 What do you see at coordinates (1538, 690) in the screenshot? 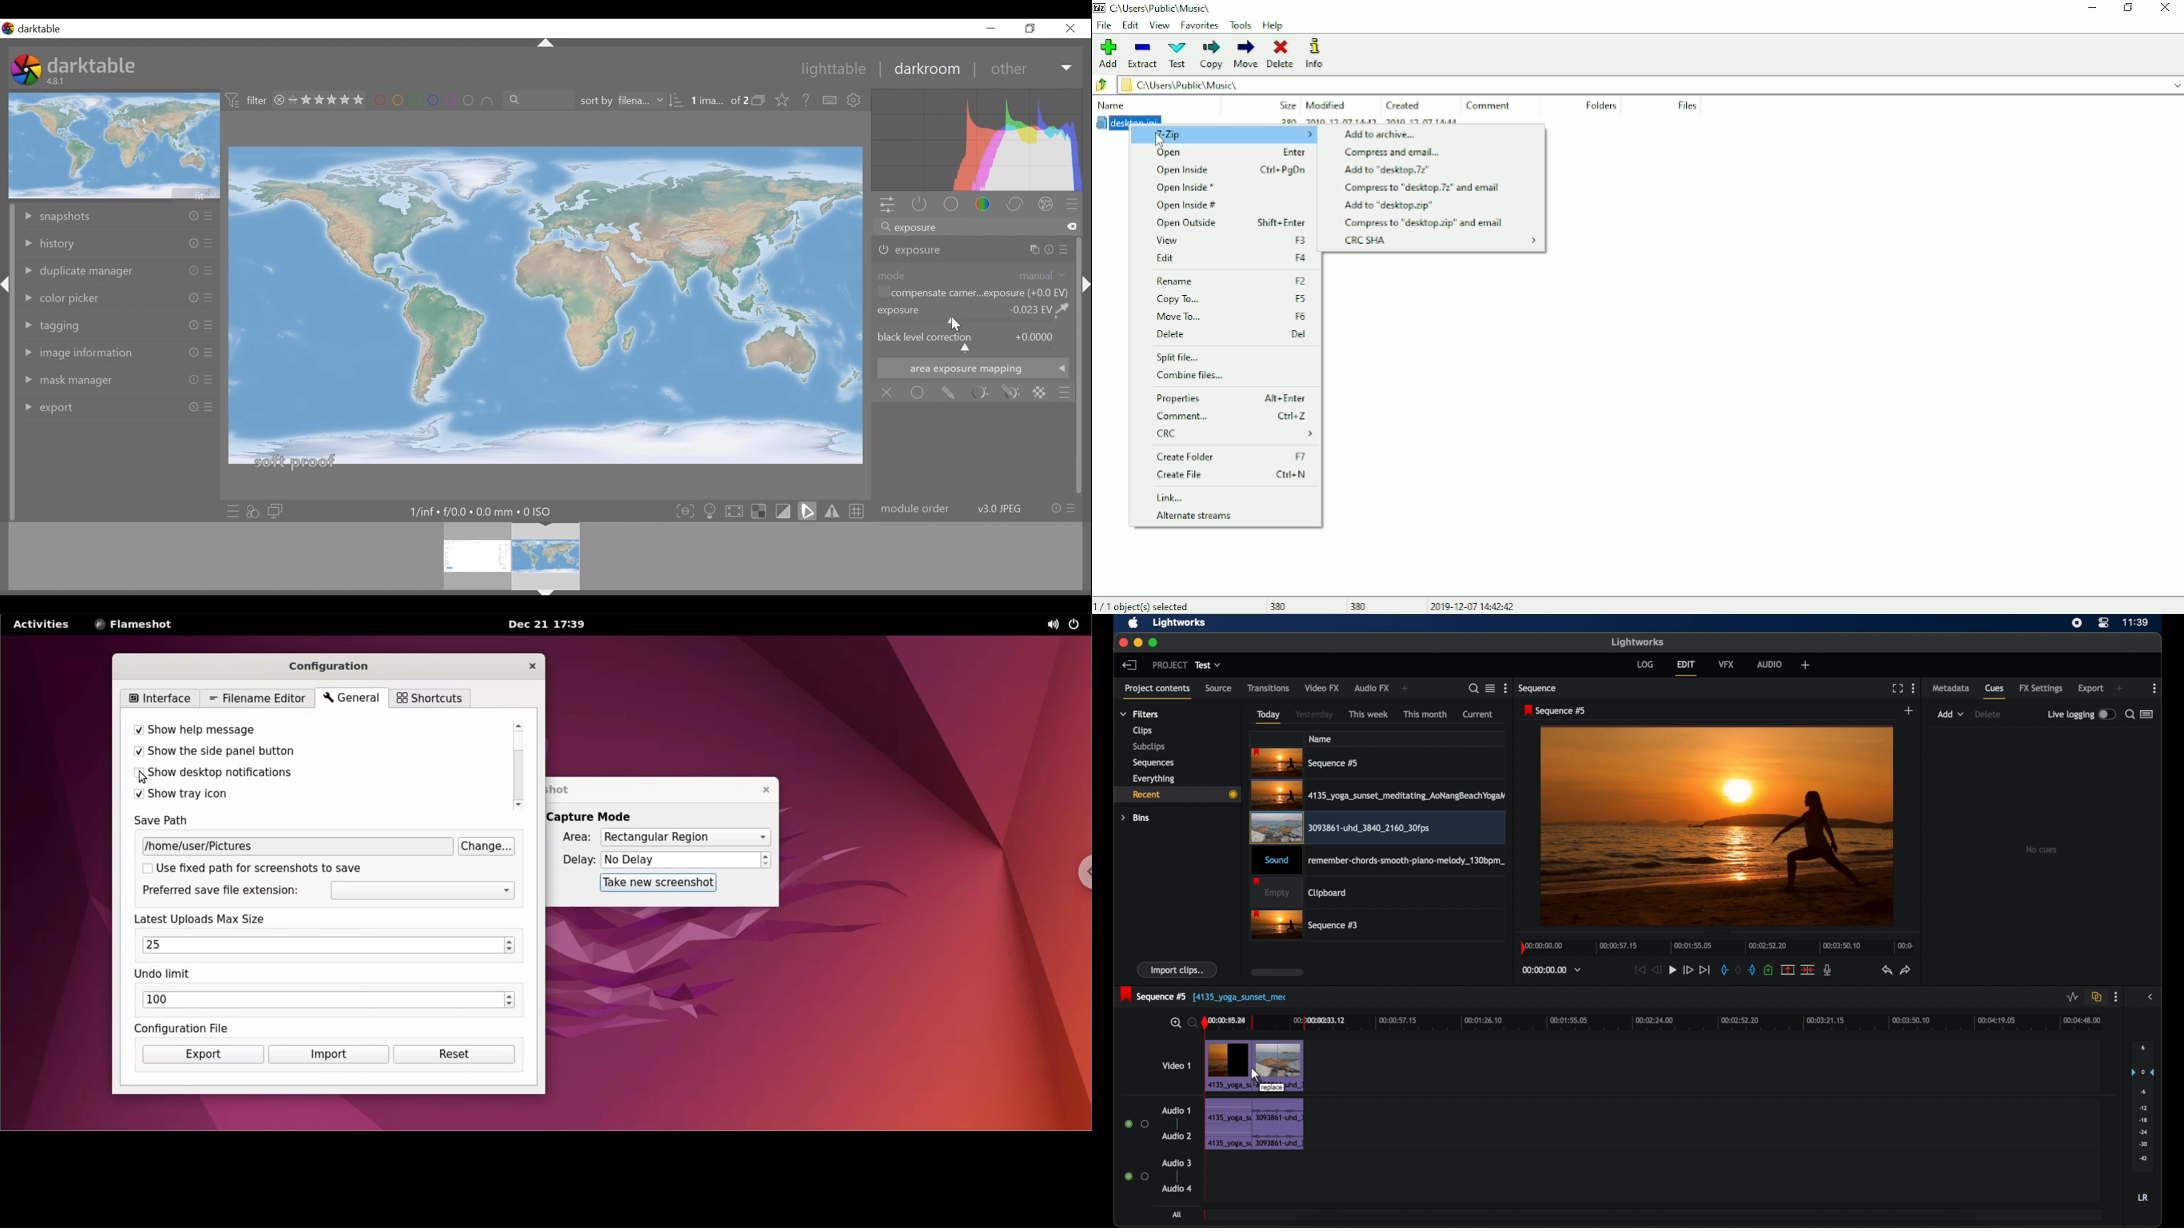
I see `sequence` at bounding box center [1538, 690].